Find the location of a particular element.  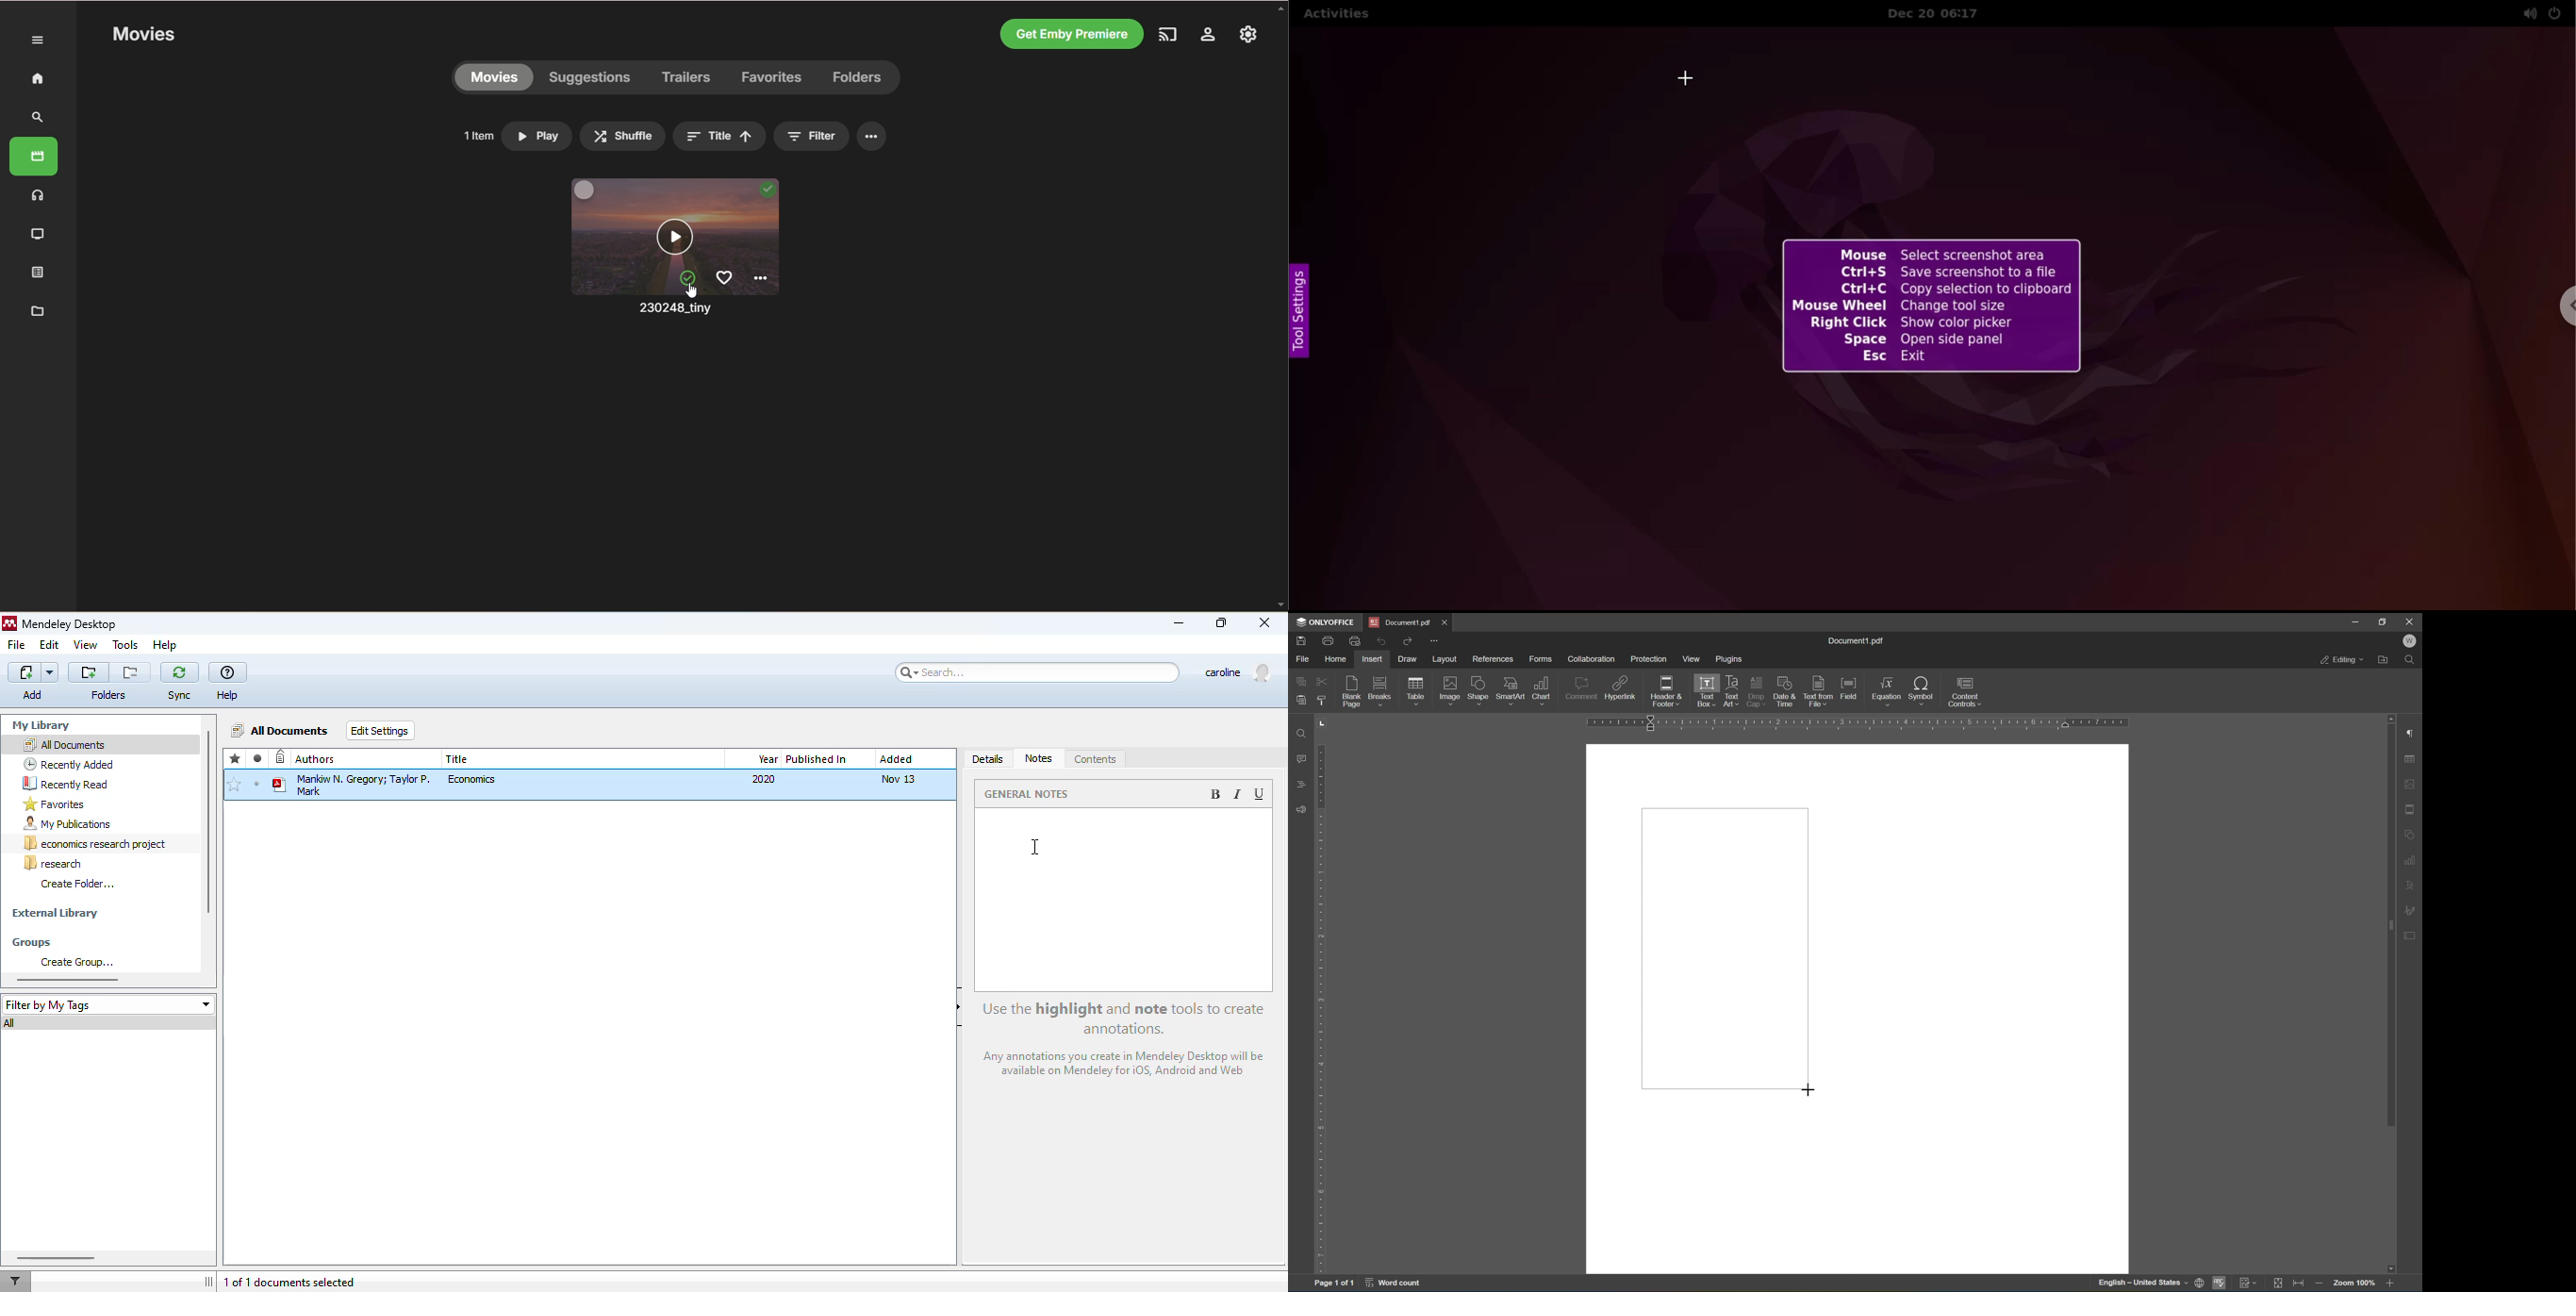

document1.pdf is located at coordinates (1855, 641).